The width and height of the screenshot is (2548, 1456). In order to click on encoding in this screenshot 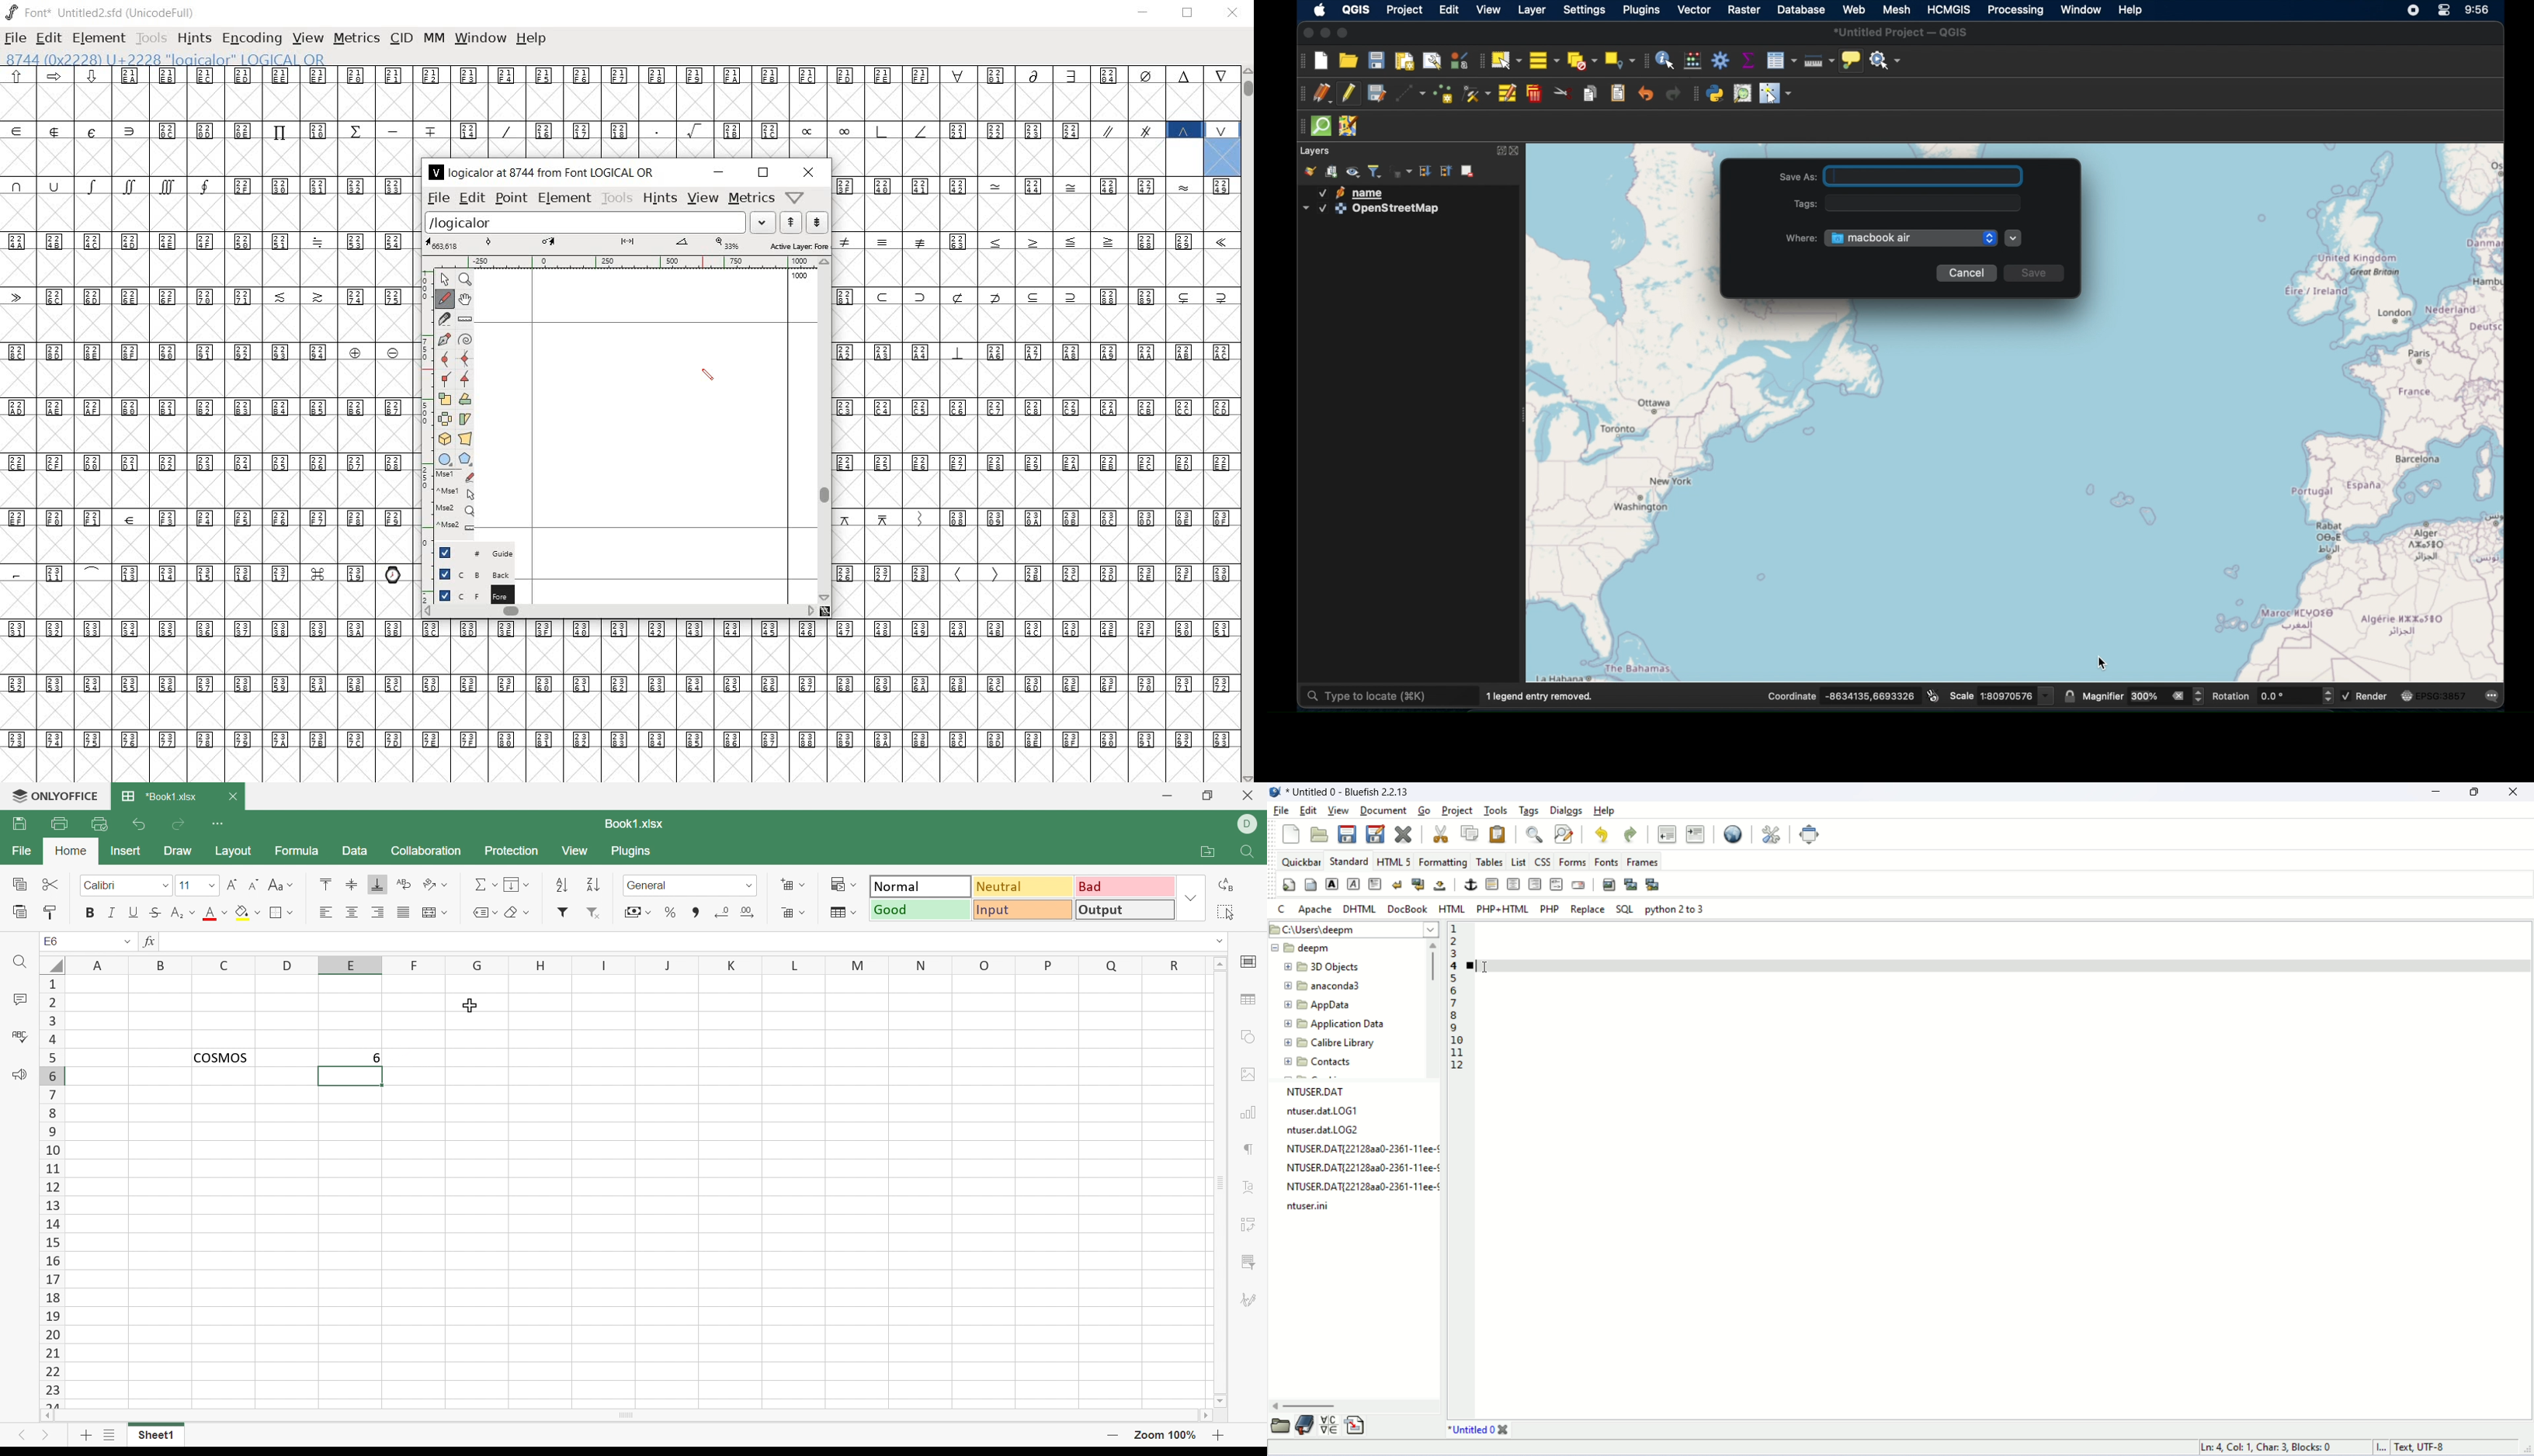, I will do `click(253, 39)`.